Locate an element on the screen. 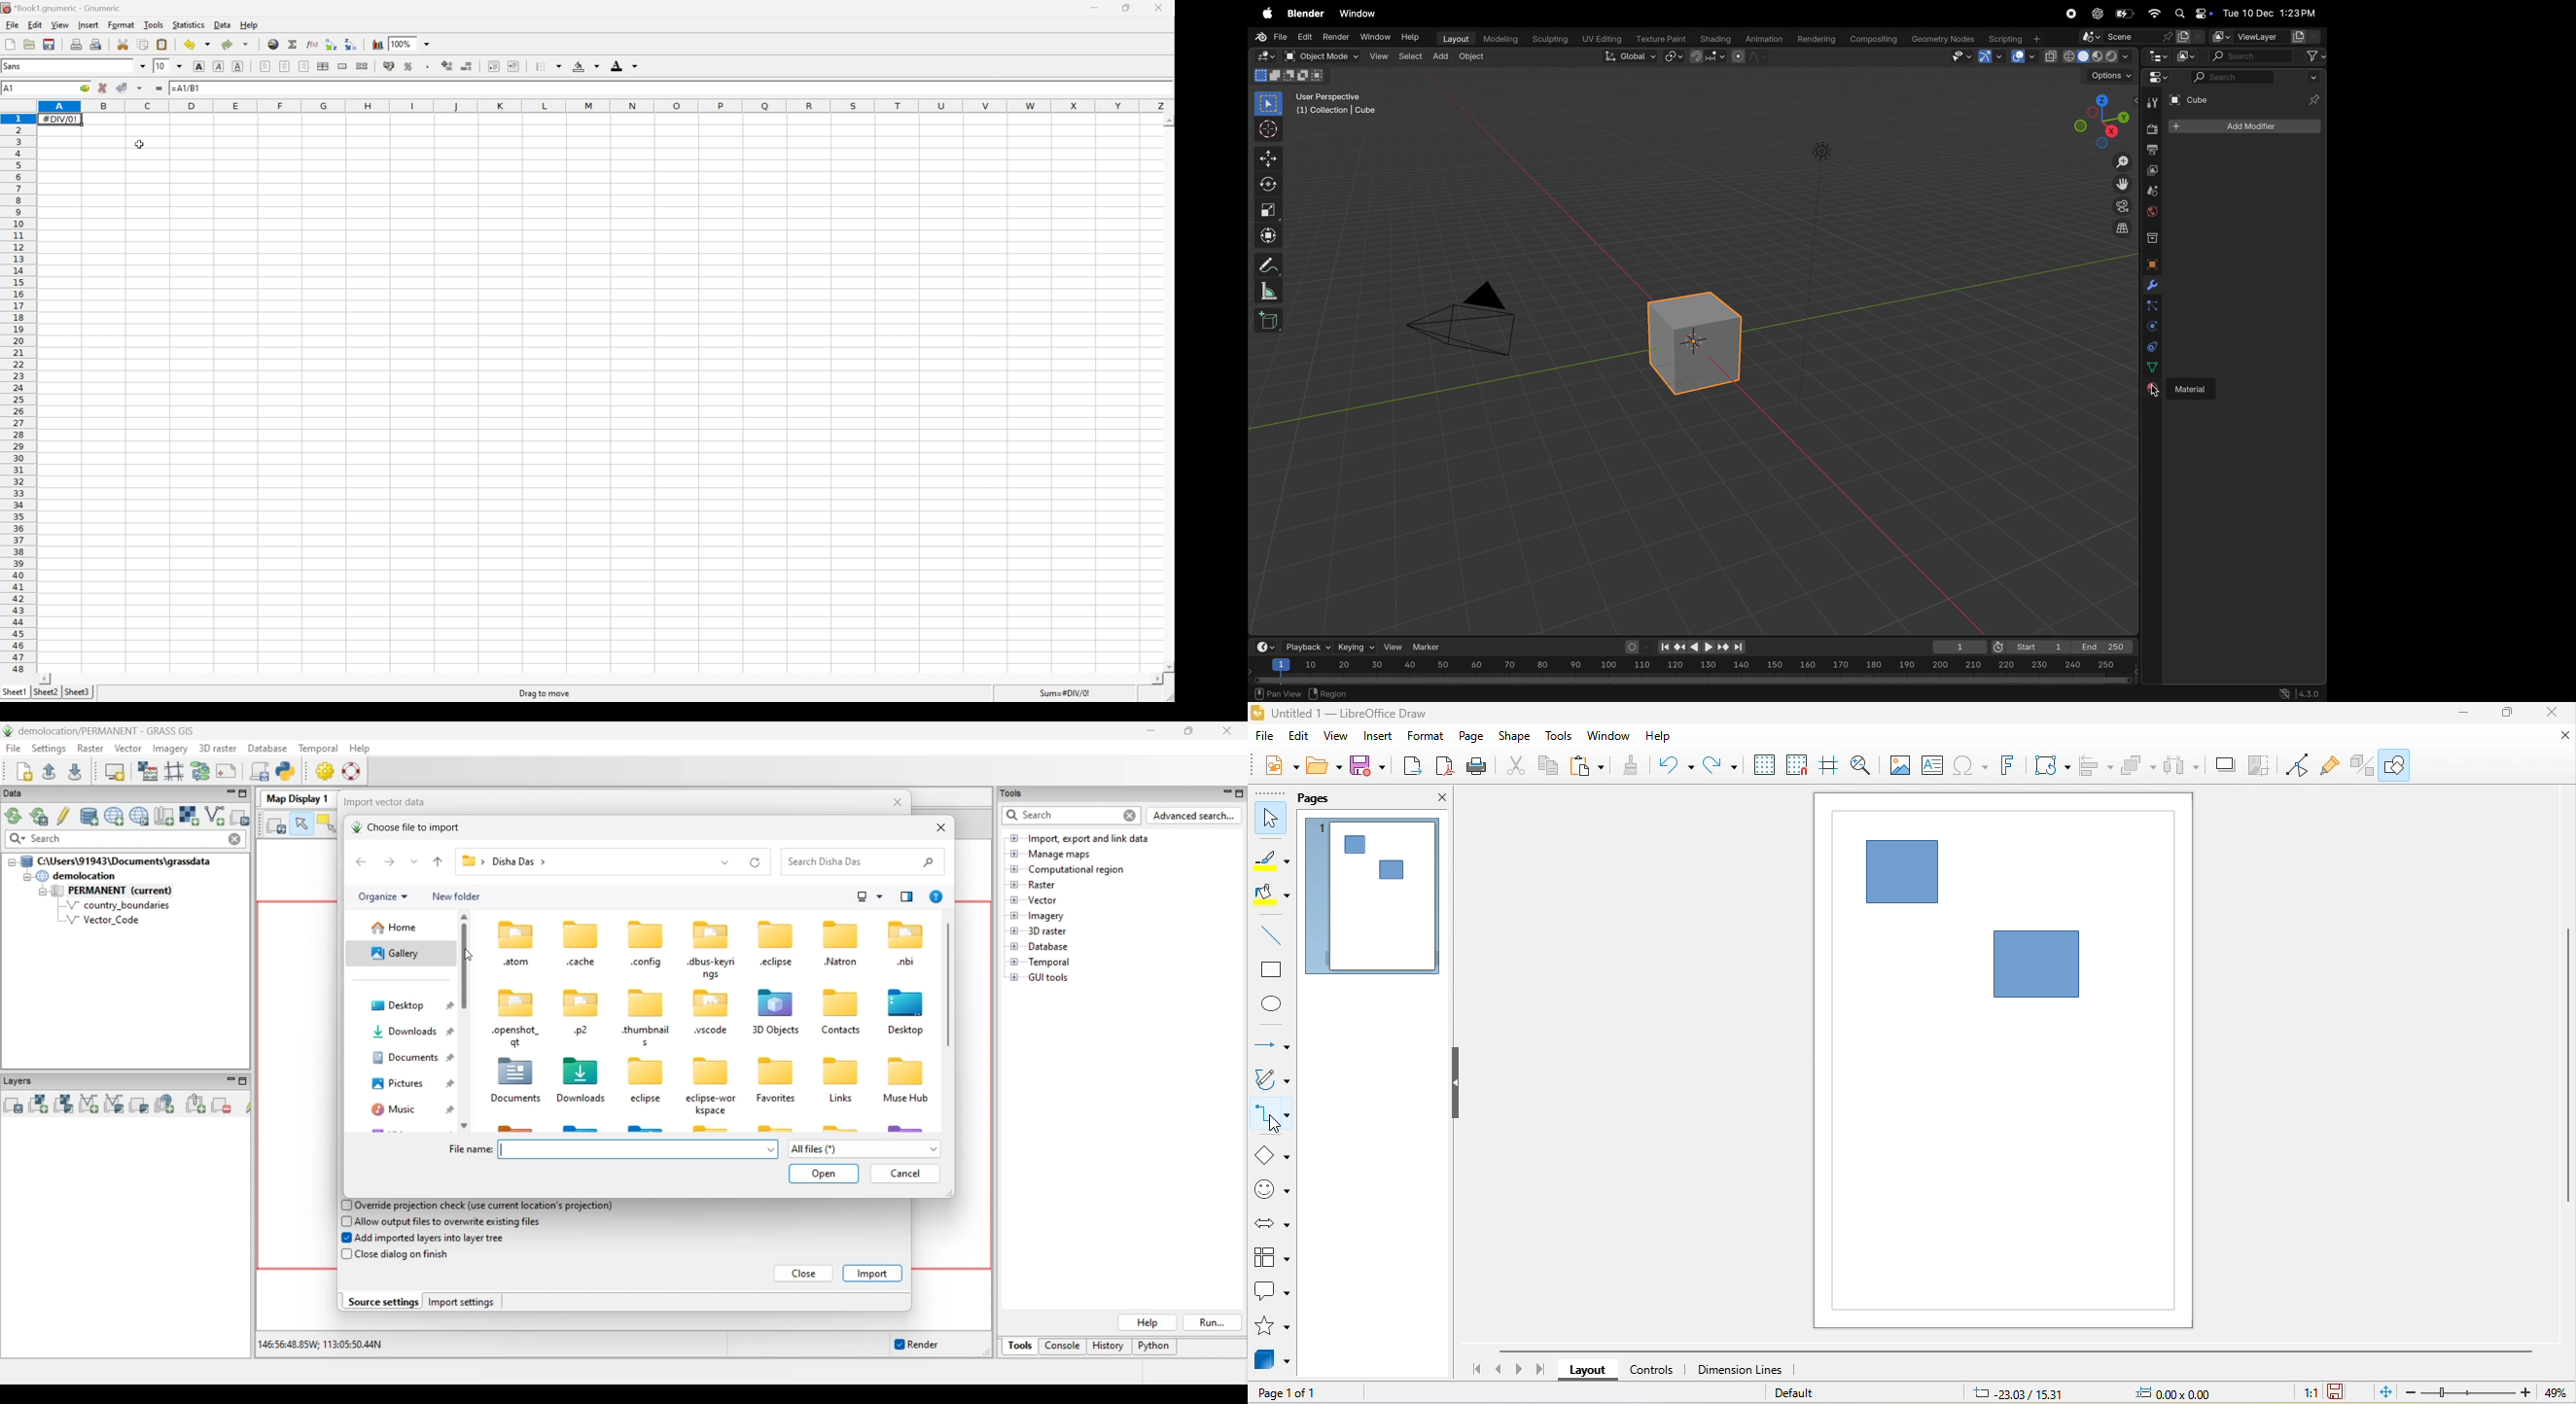  scene is located at coordinates (2152, 191).